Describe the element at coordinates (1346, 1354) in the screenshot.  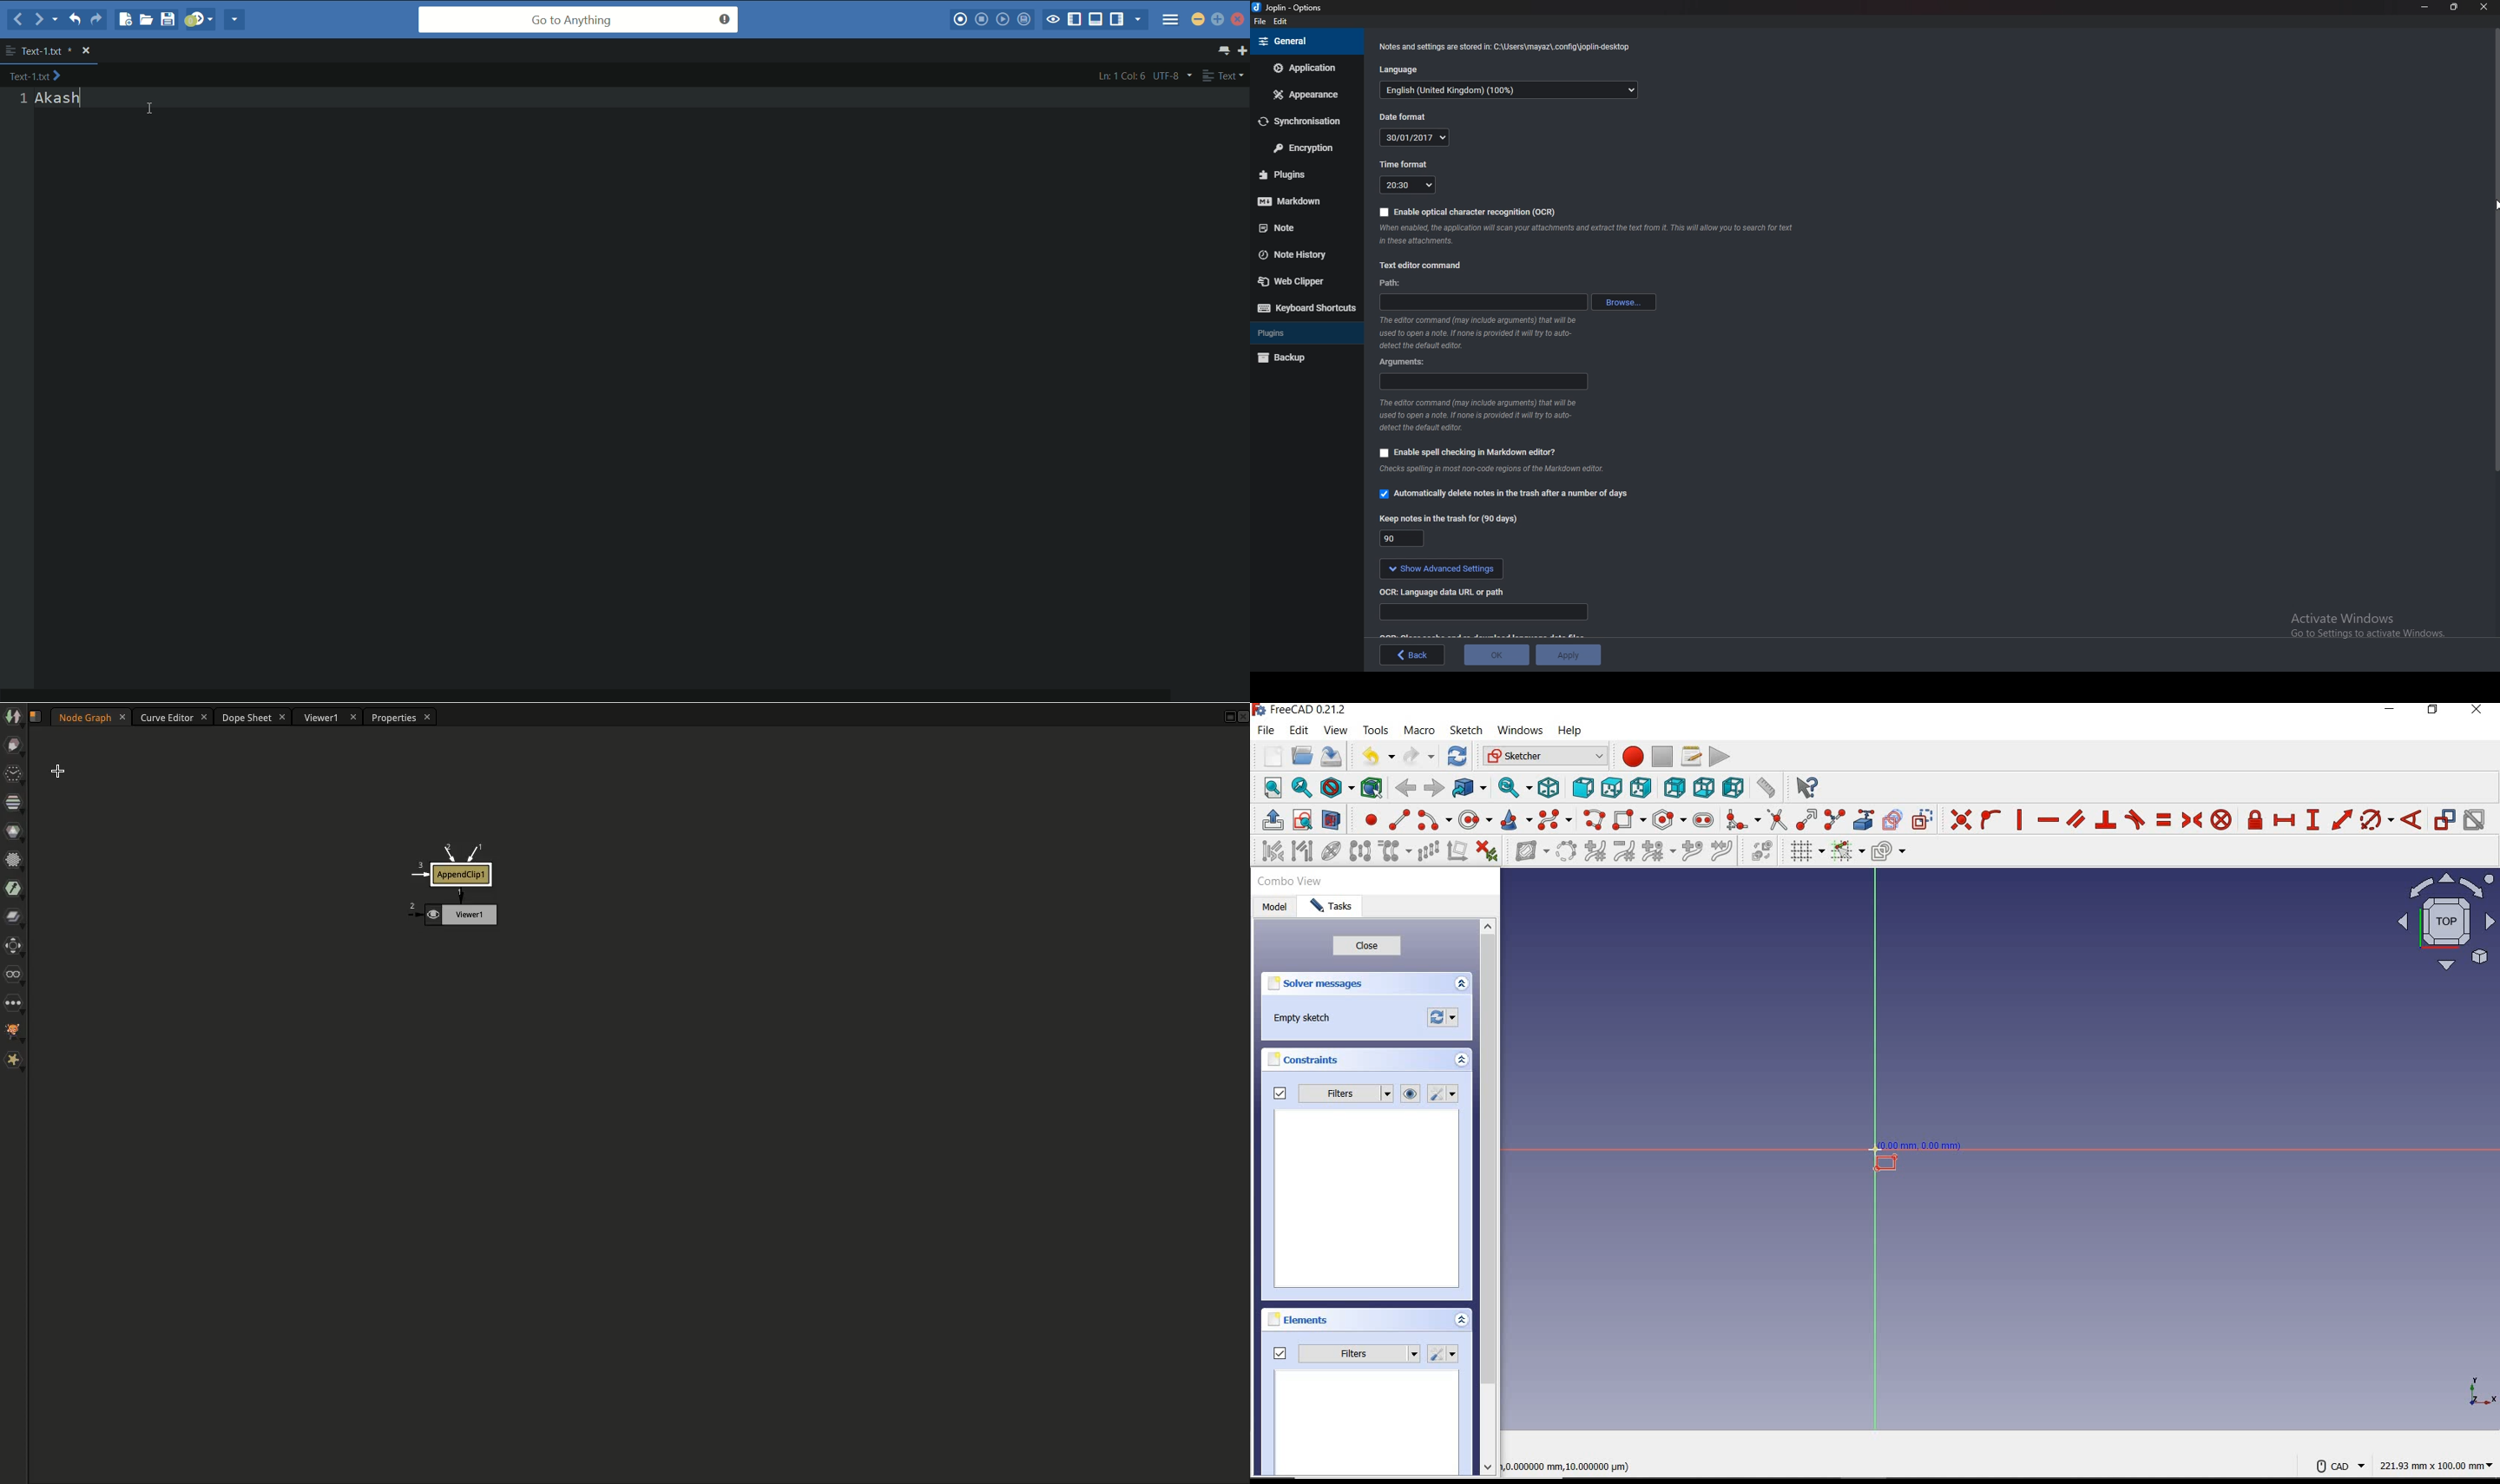
I see `filters` at that location.